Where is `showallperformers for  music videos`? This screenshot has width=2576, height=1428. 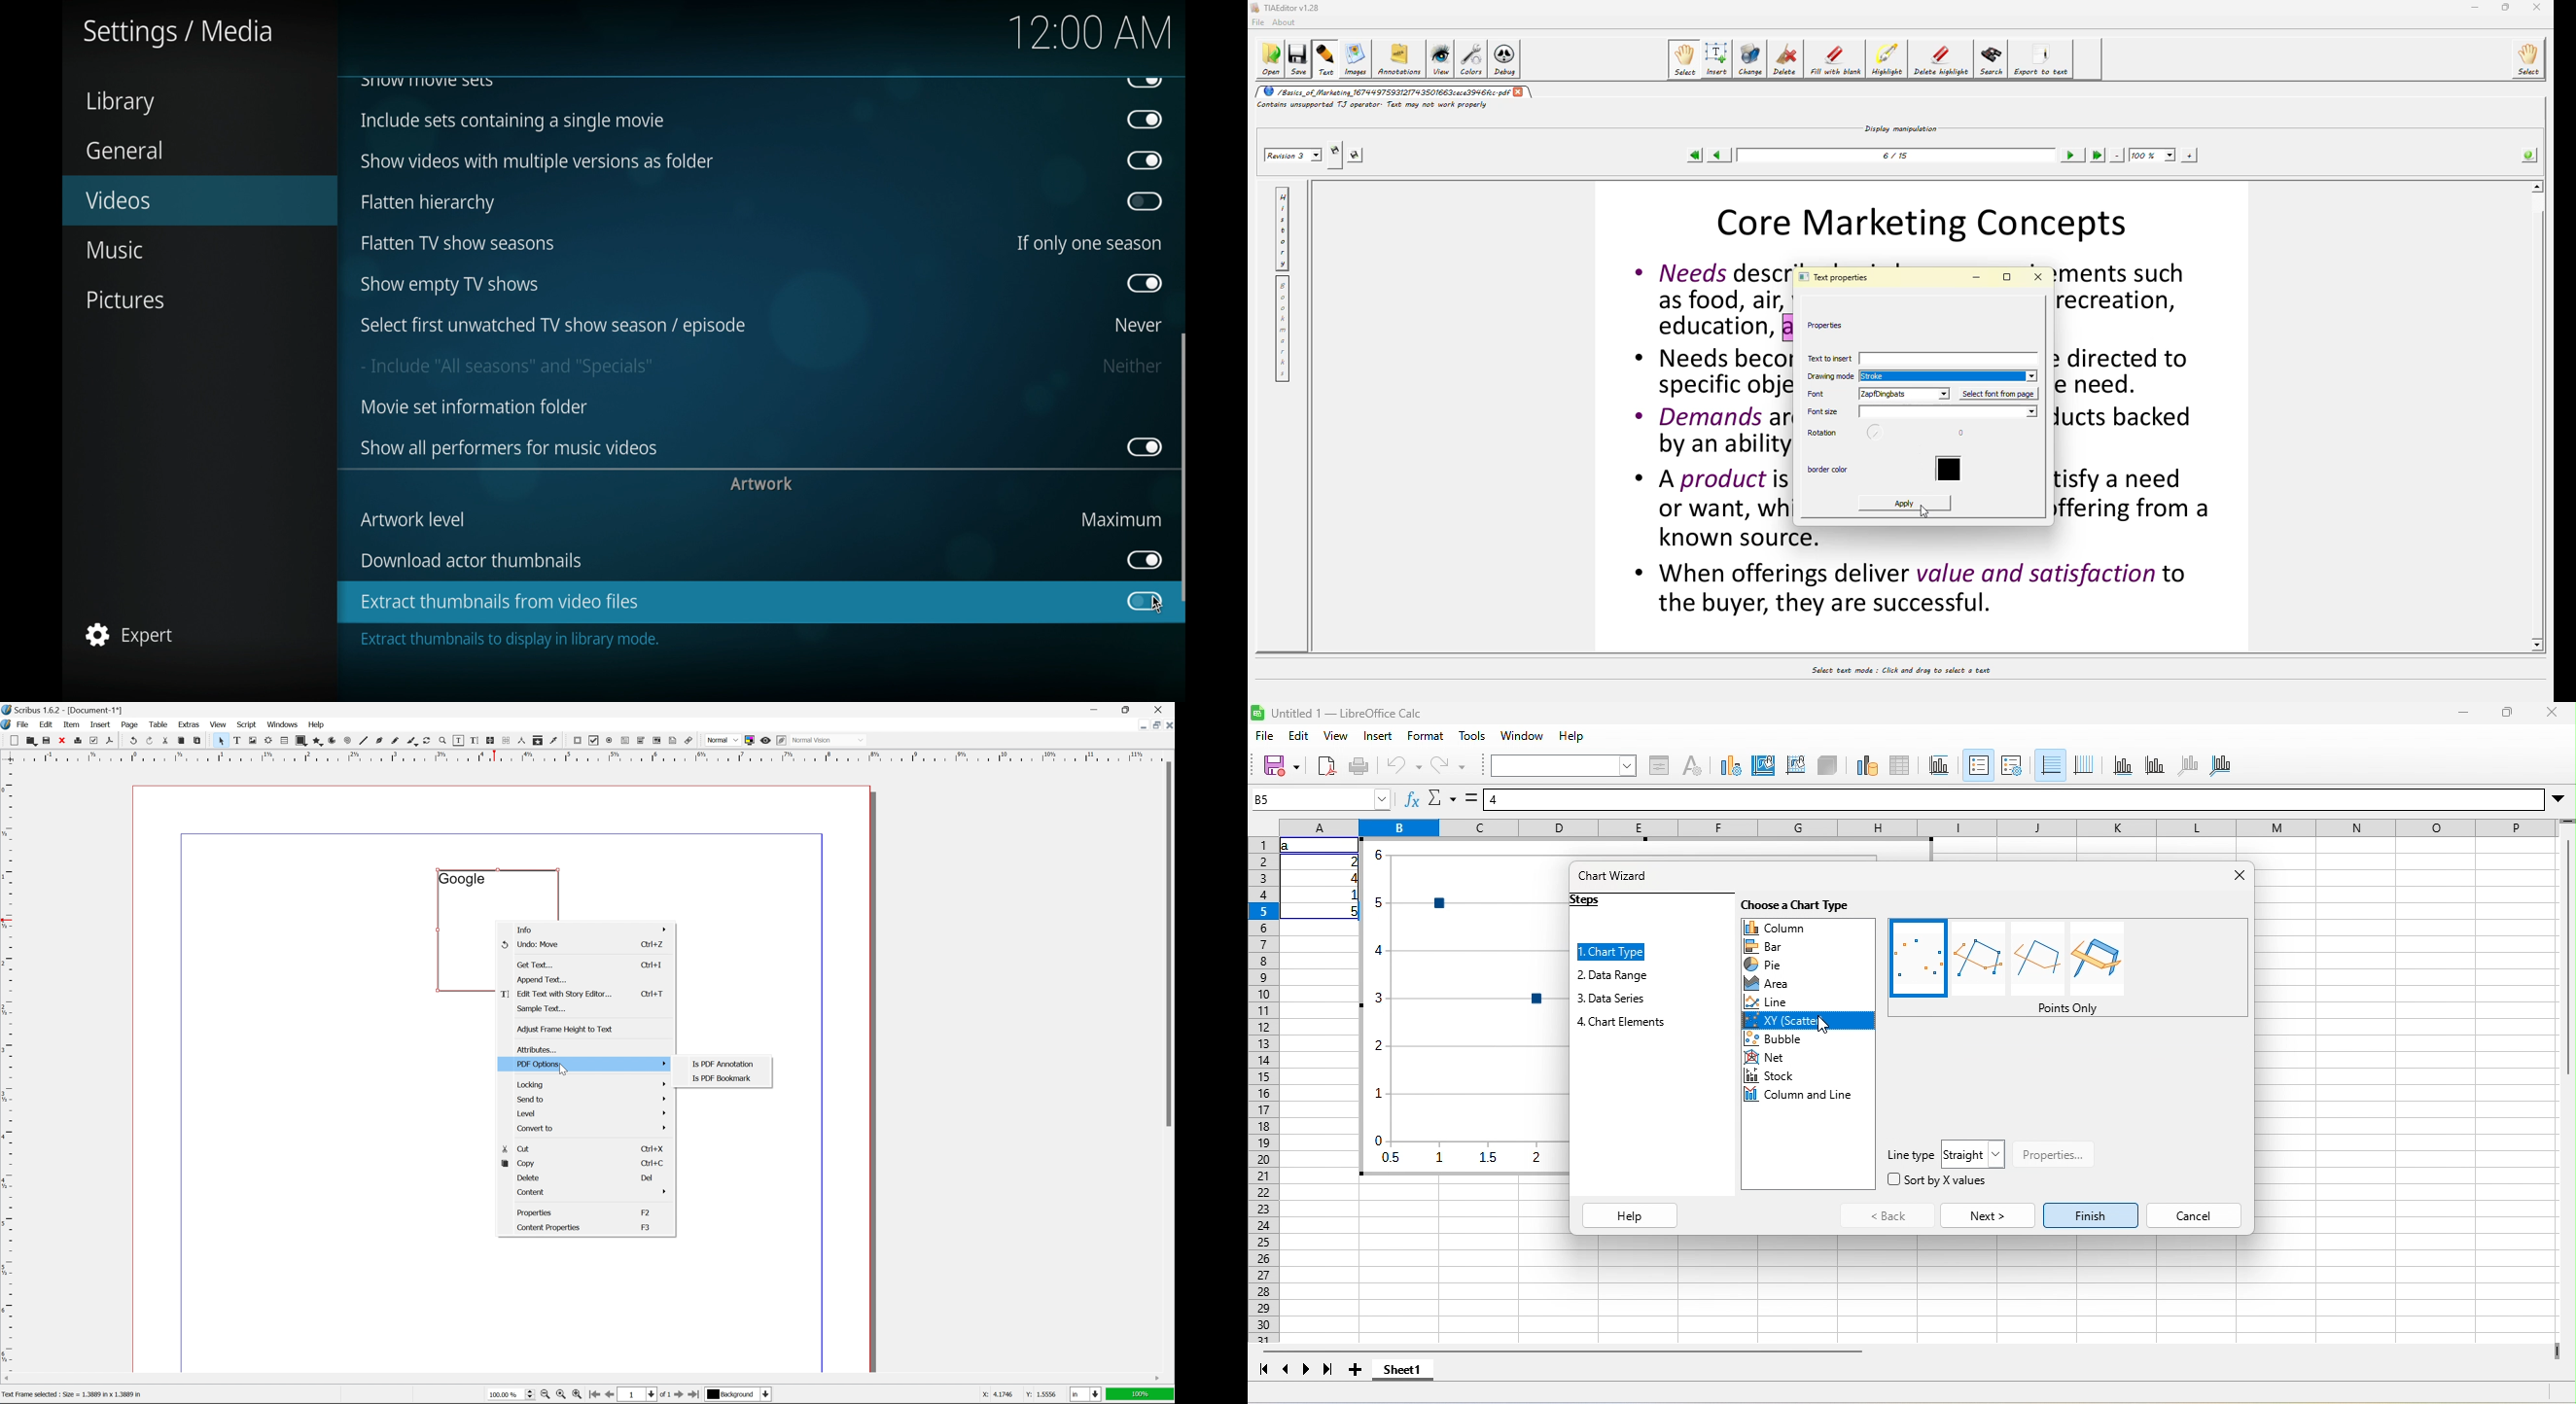
showallperformers for  music videos is located at coordinates (510, 448).